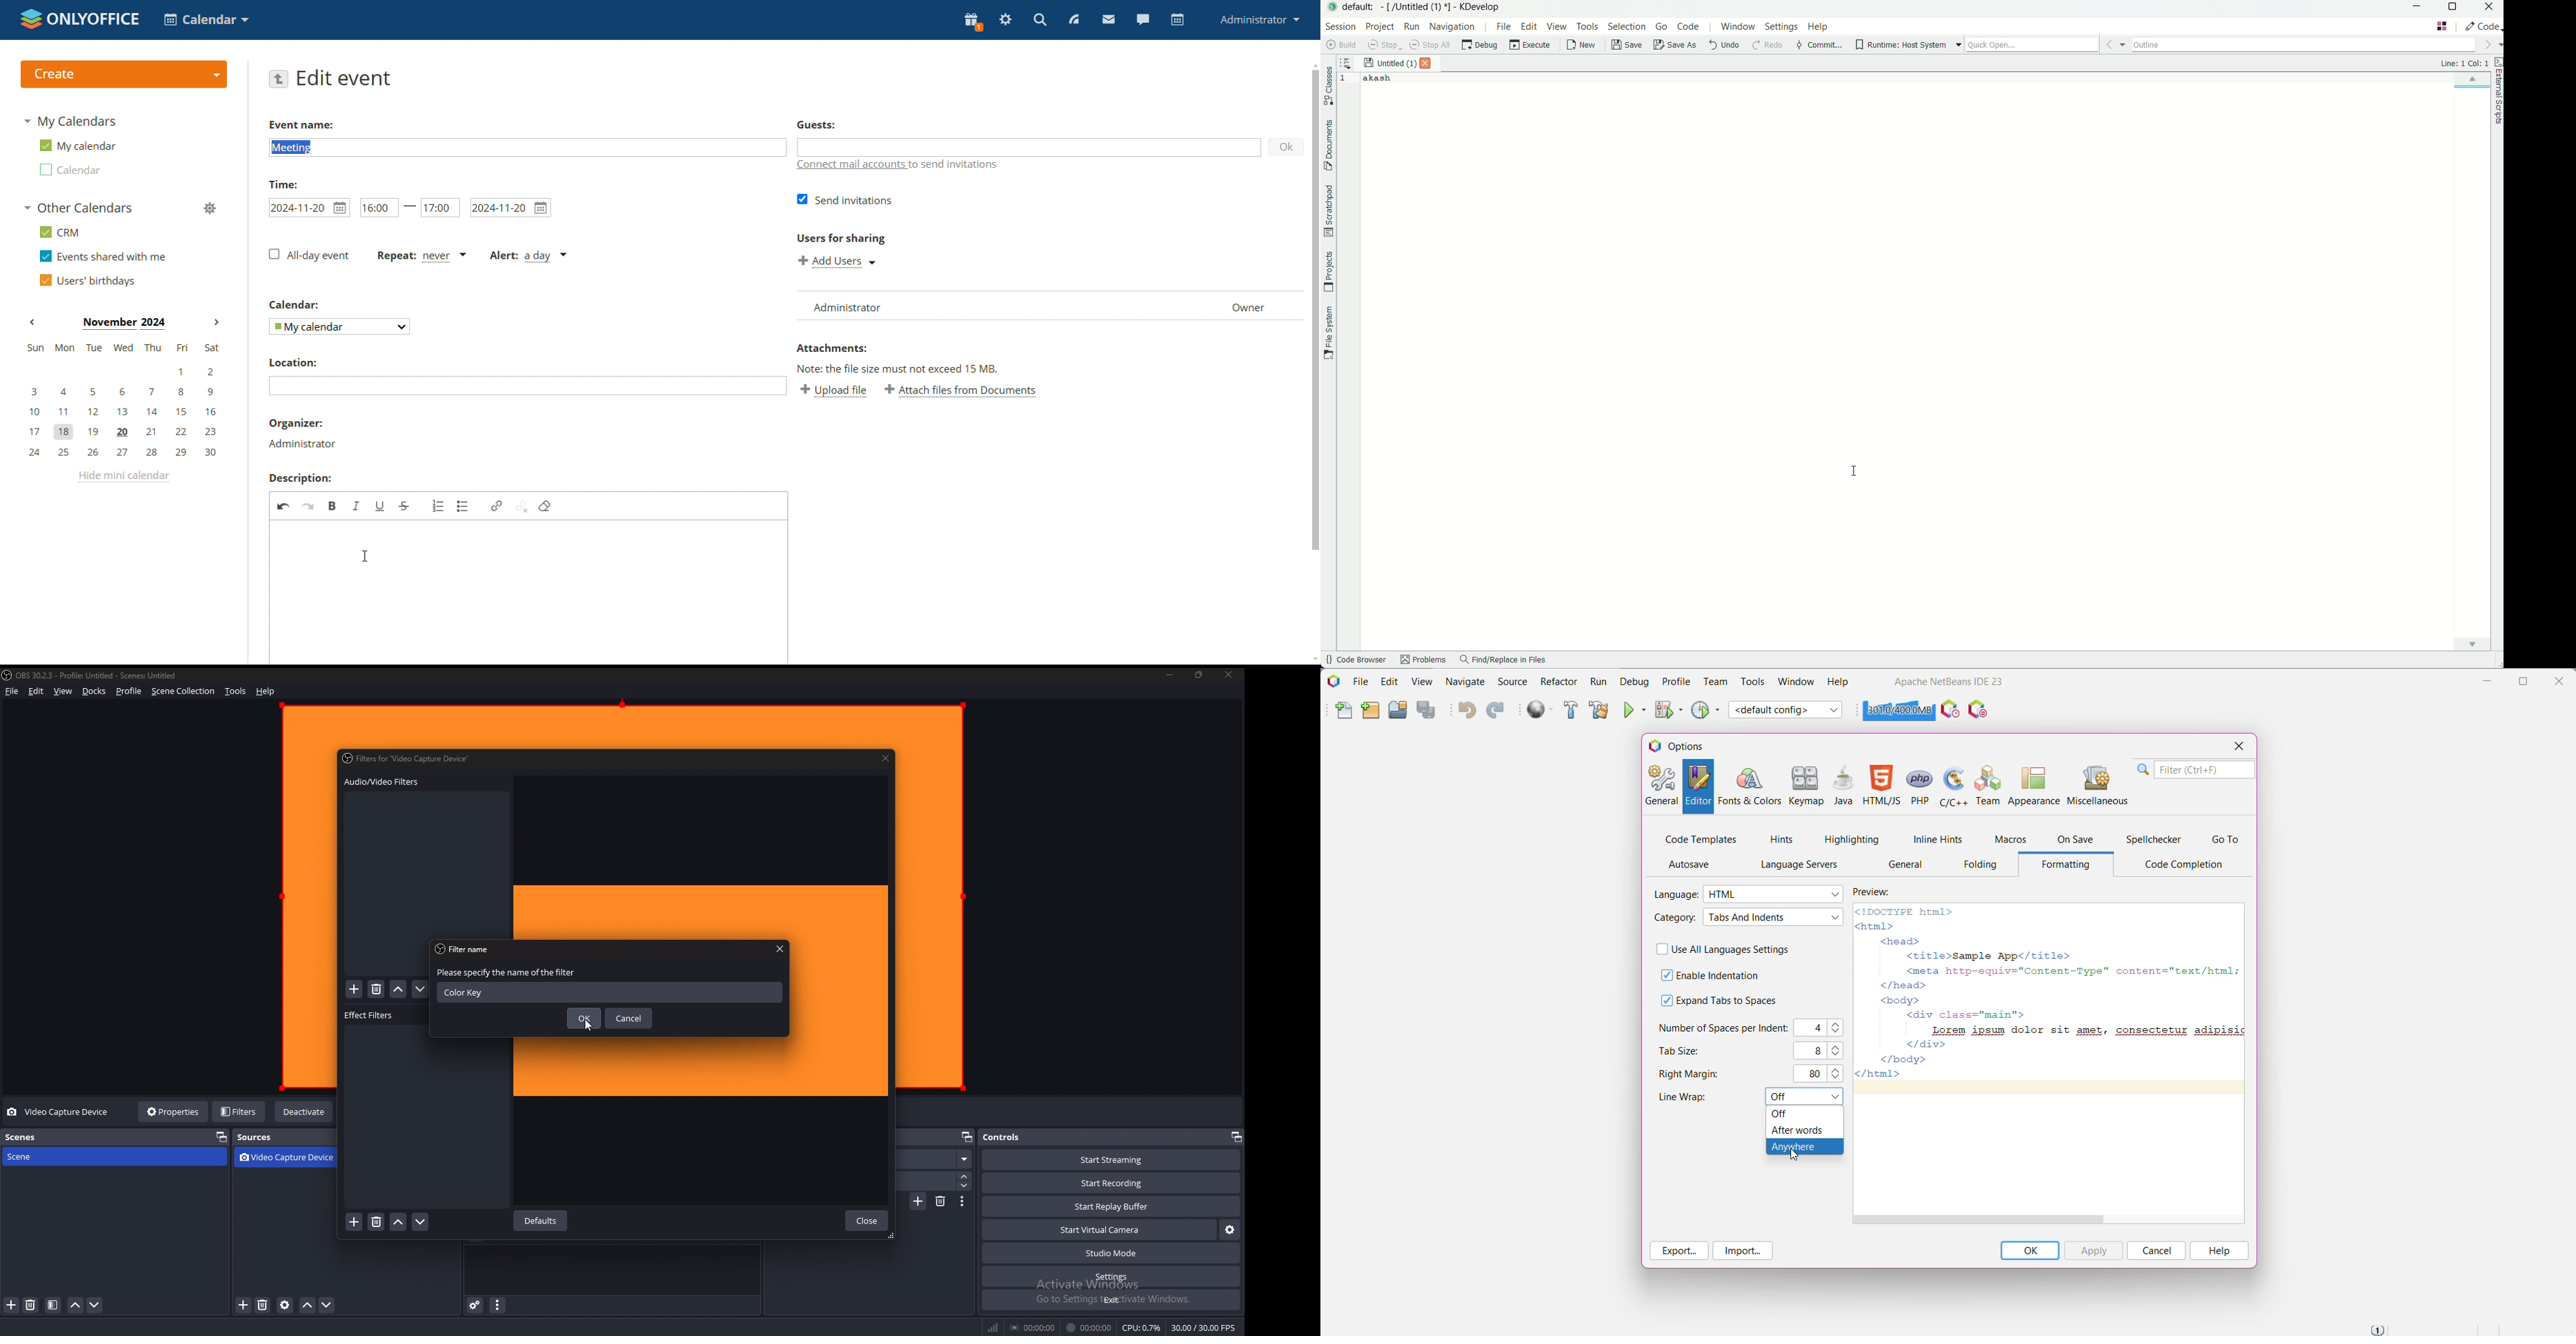 Image resolution: width=2576 pixels, height=1344 pixels. Describe the element at coordinates (1205, 1327) in the screenshot. I see `30.00 / 30.00 FPS` at that location.